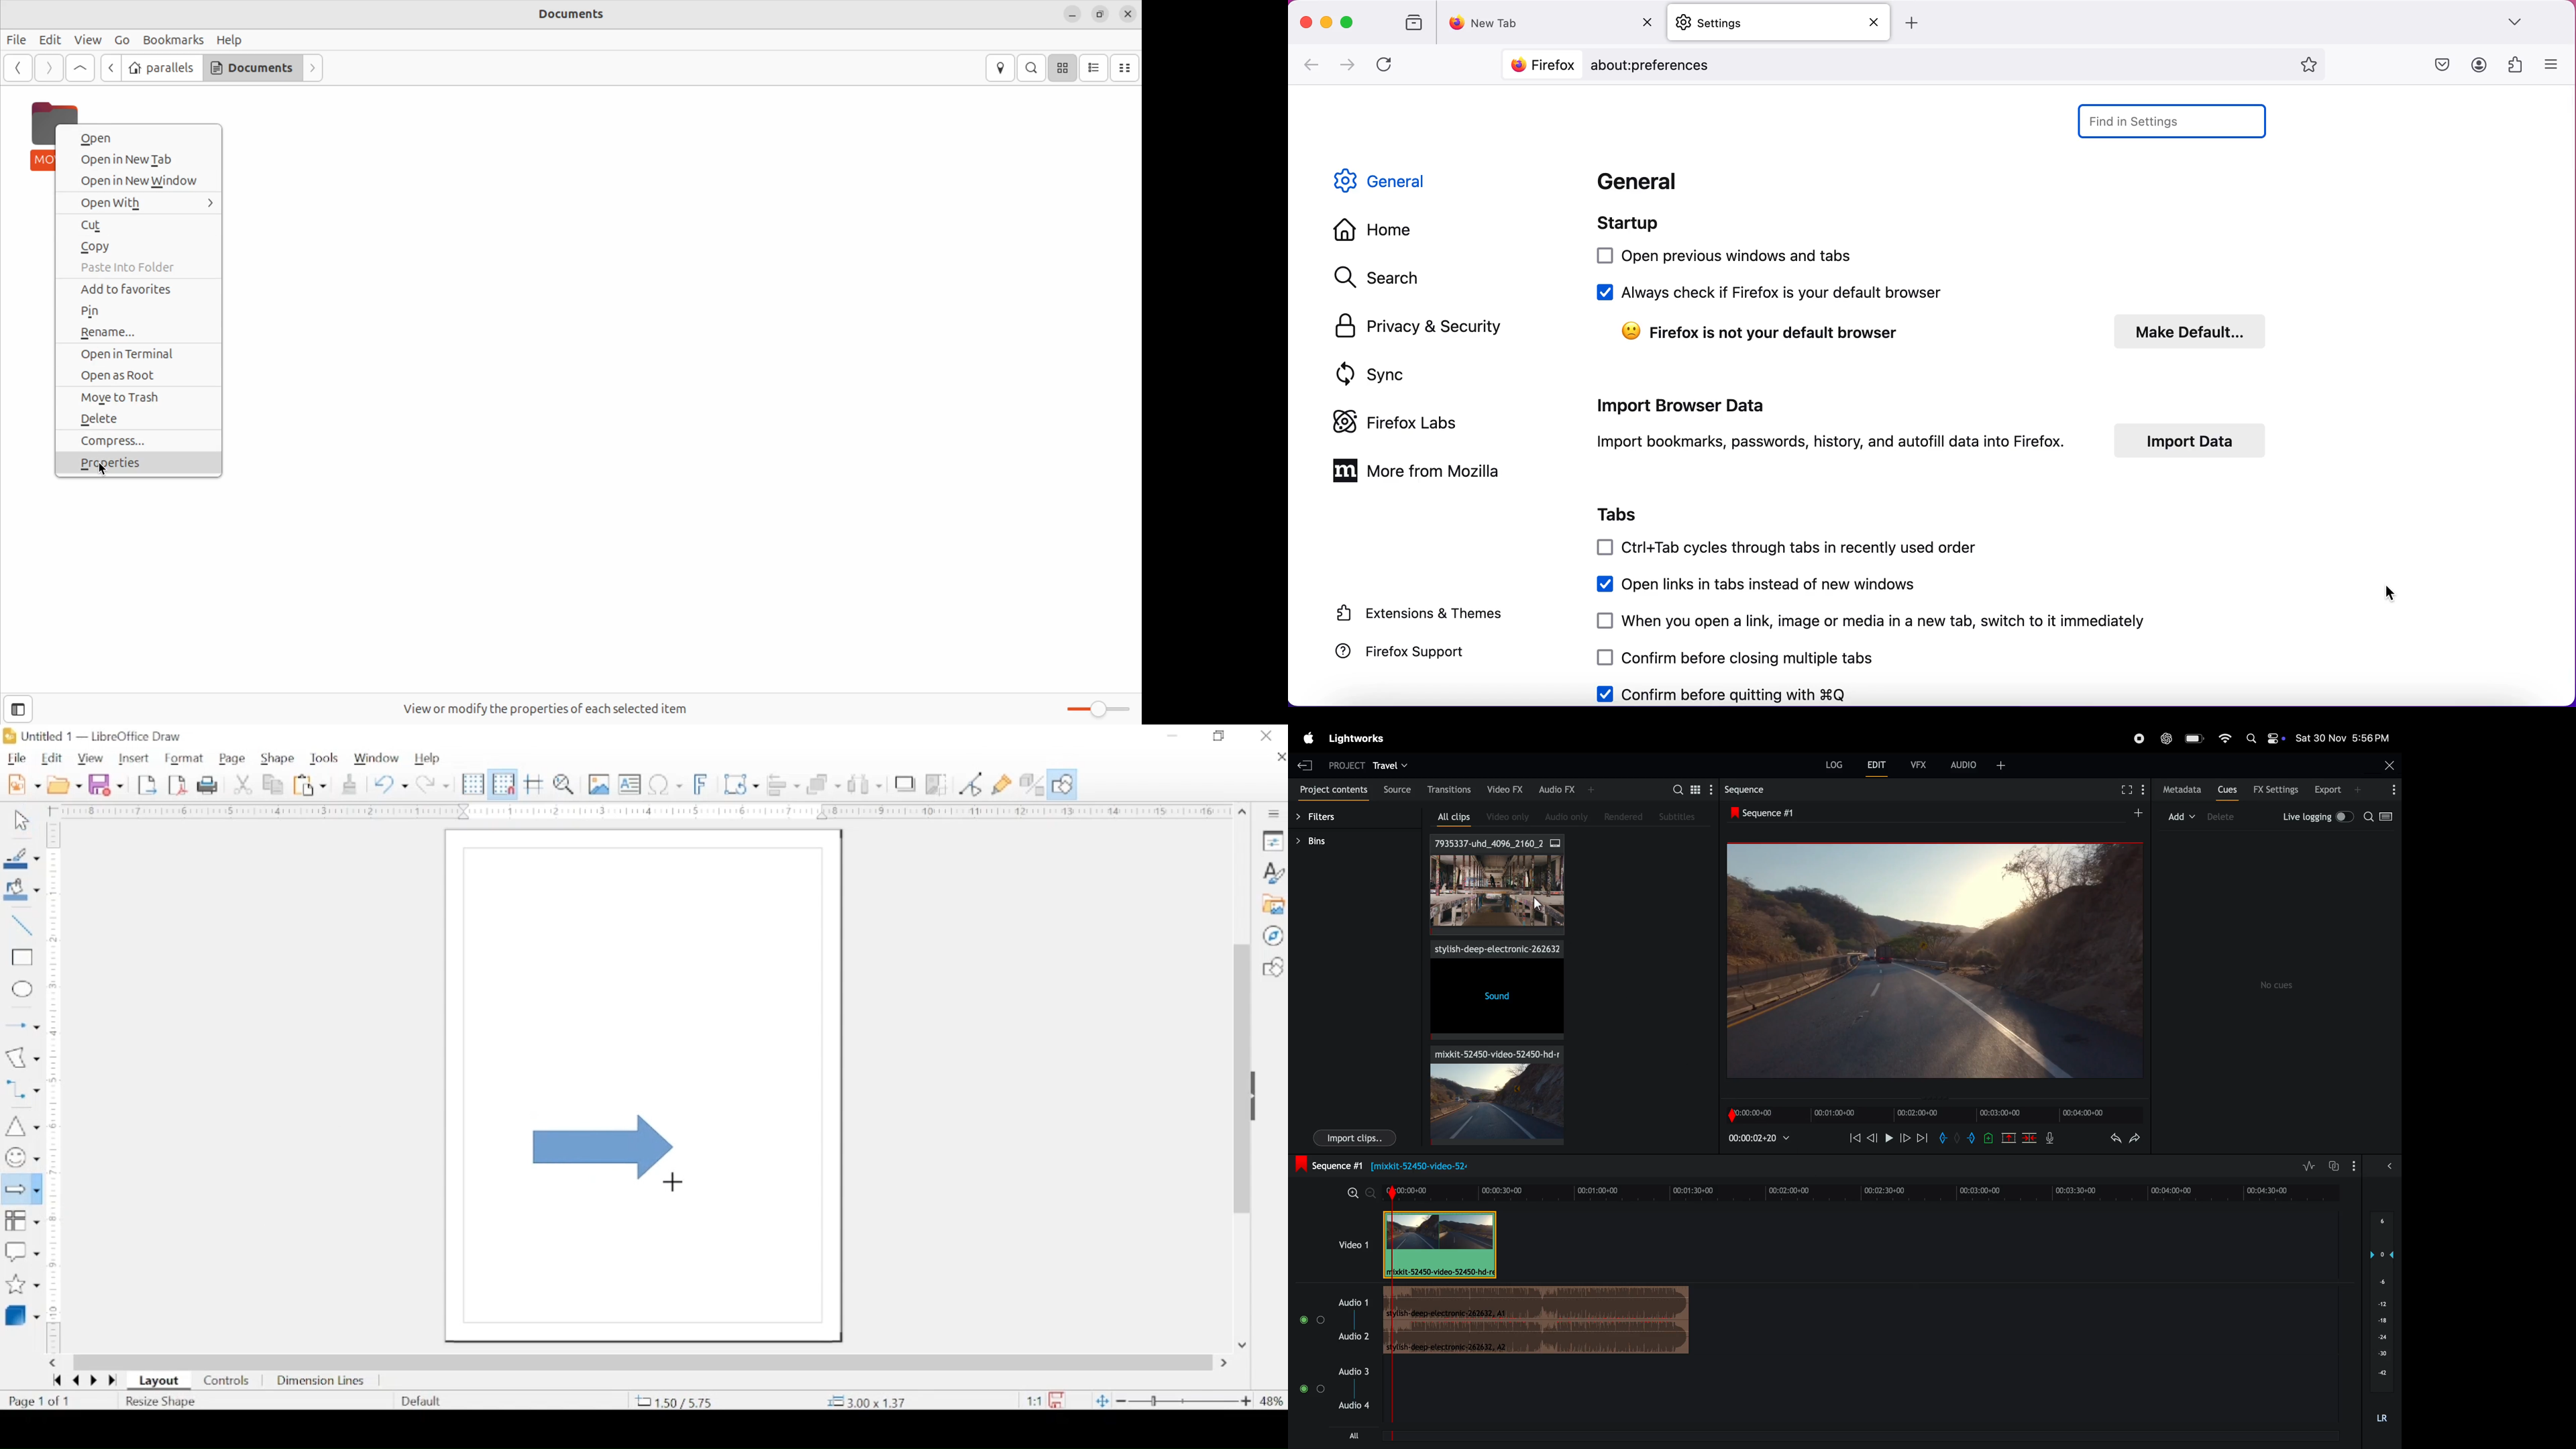 This screenshot has height=1456, width=2576. Describe the element at coordinates (321, 1381) in the screenshot. I see `dimension lines` at that location.